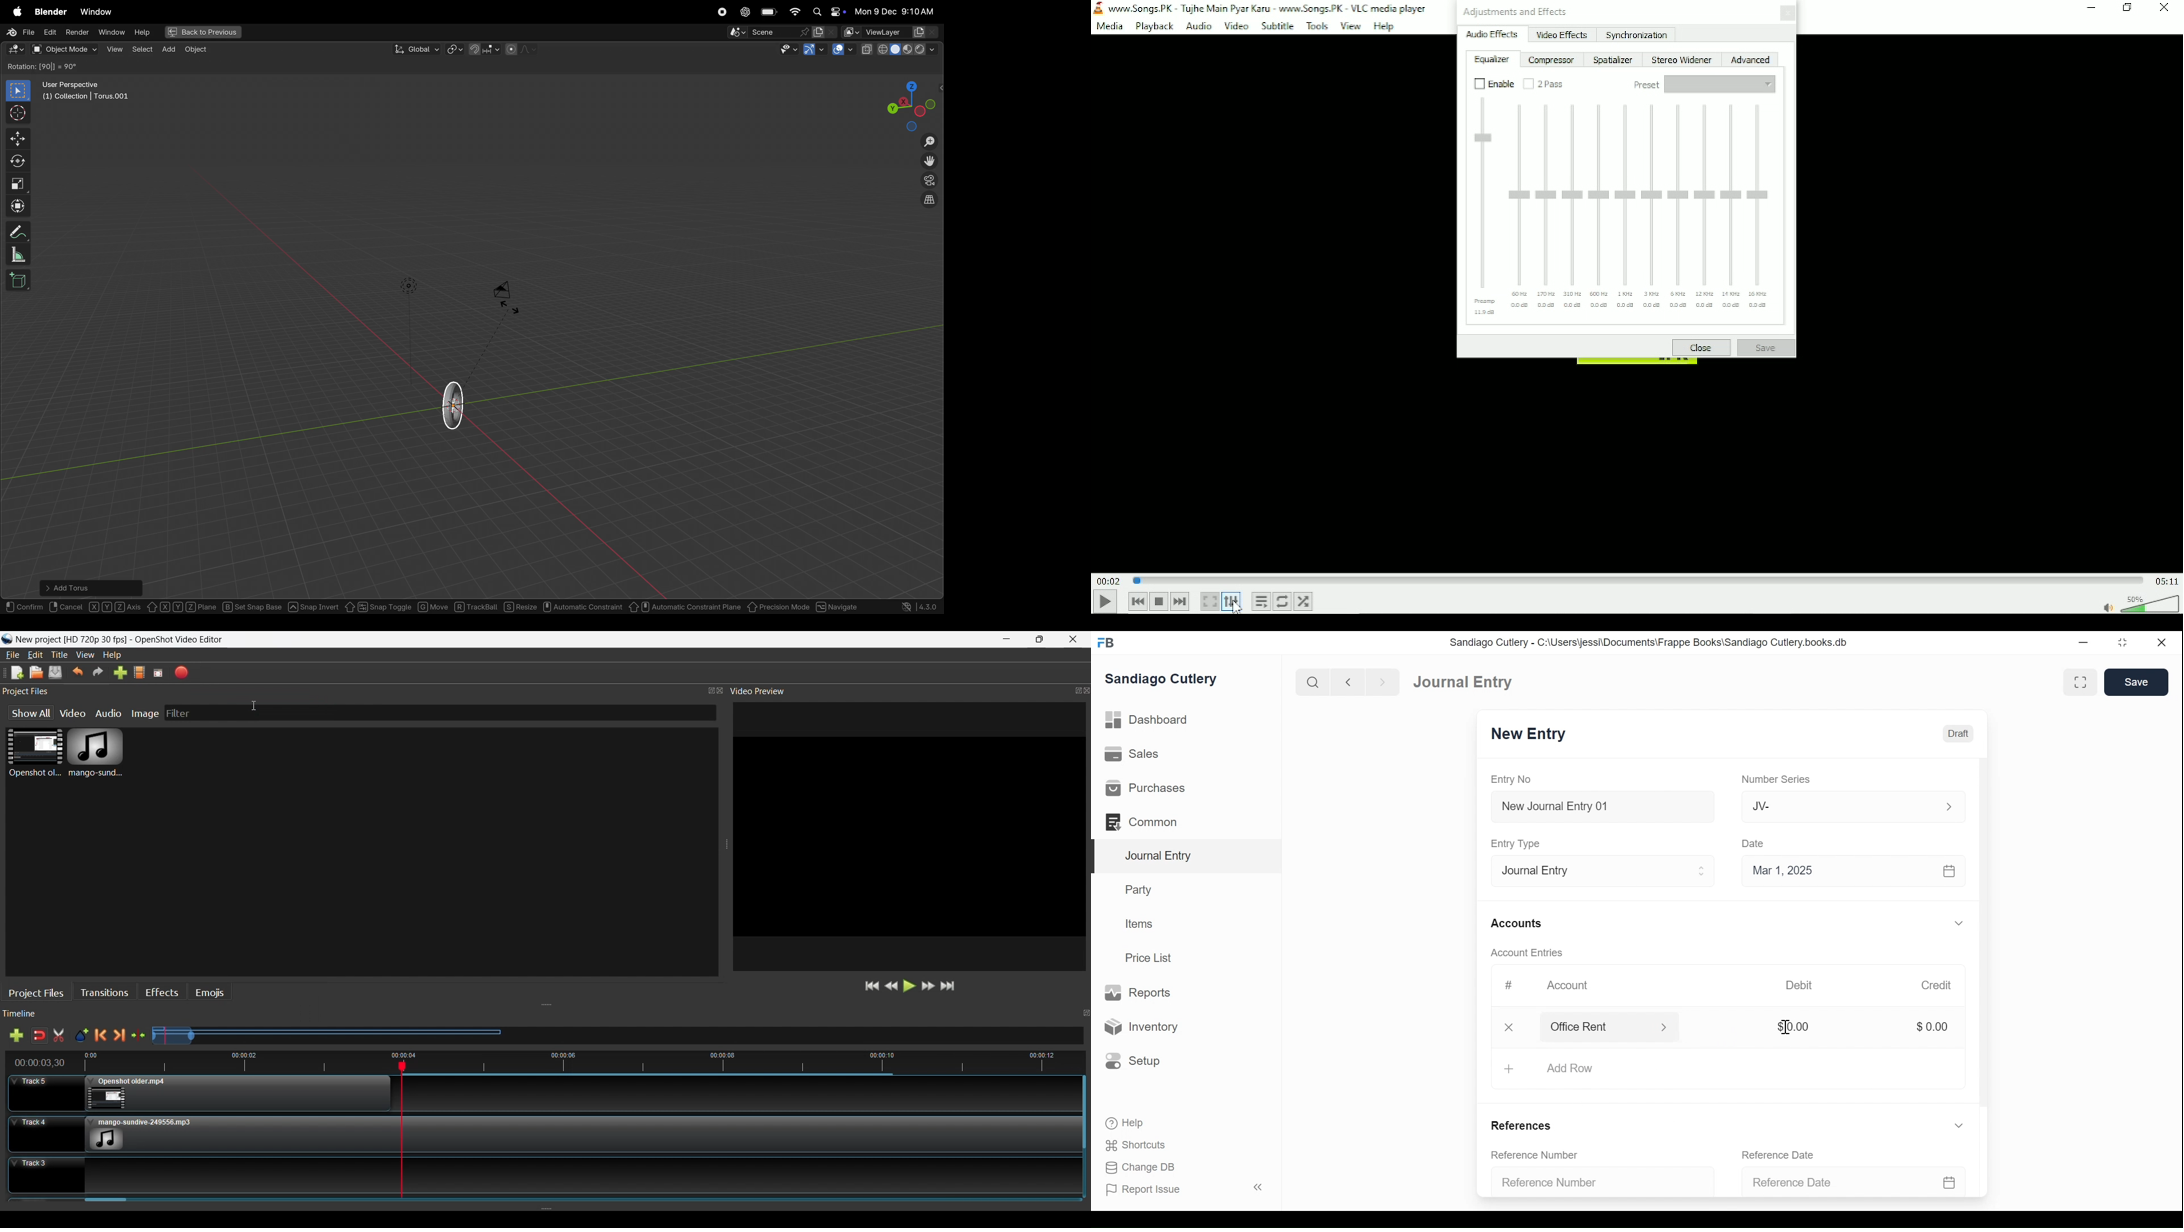 This screenshot has width=2184, height=1232. I want to click on scrollbar, so click(1983, 934).